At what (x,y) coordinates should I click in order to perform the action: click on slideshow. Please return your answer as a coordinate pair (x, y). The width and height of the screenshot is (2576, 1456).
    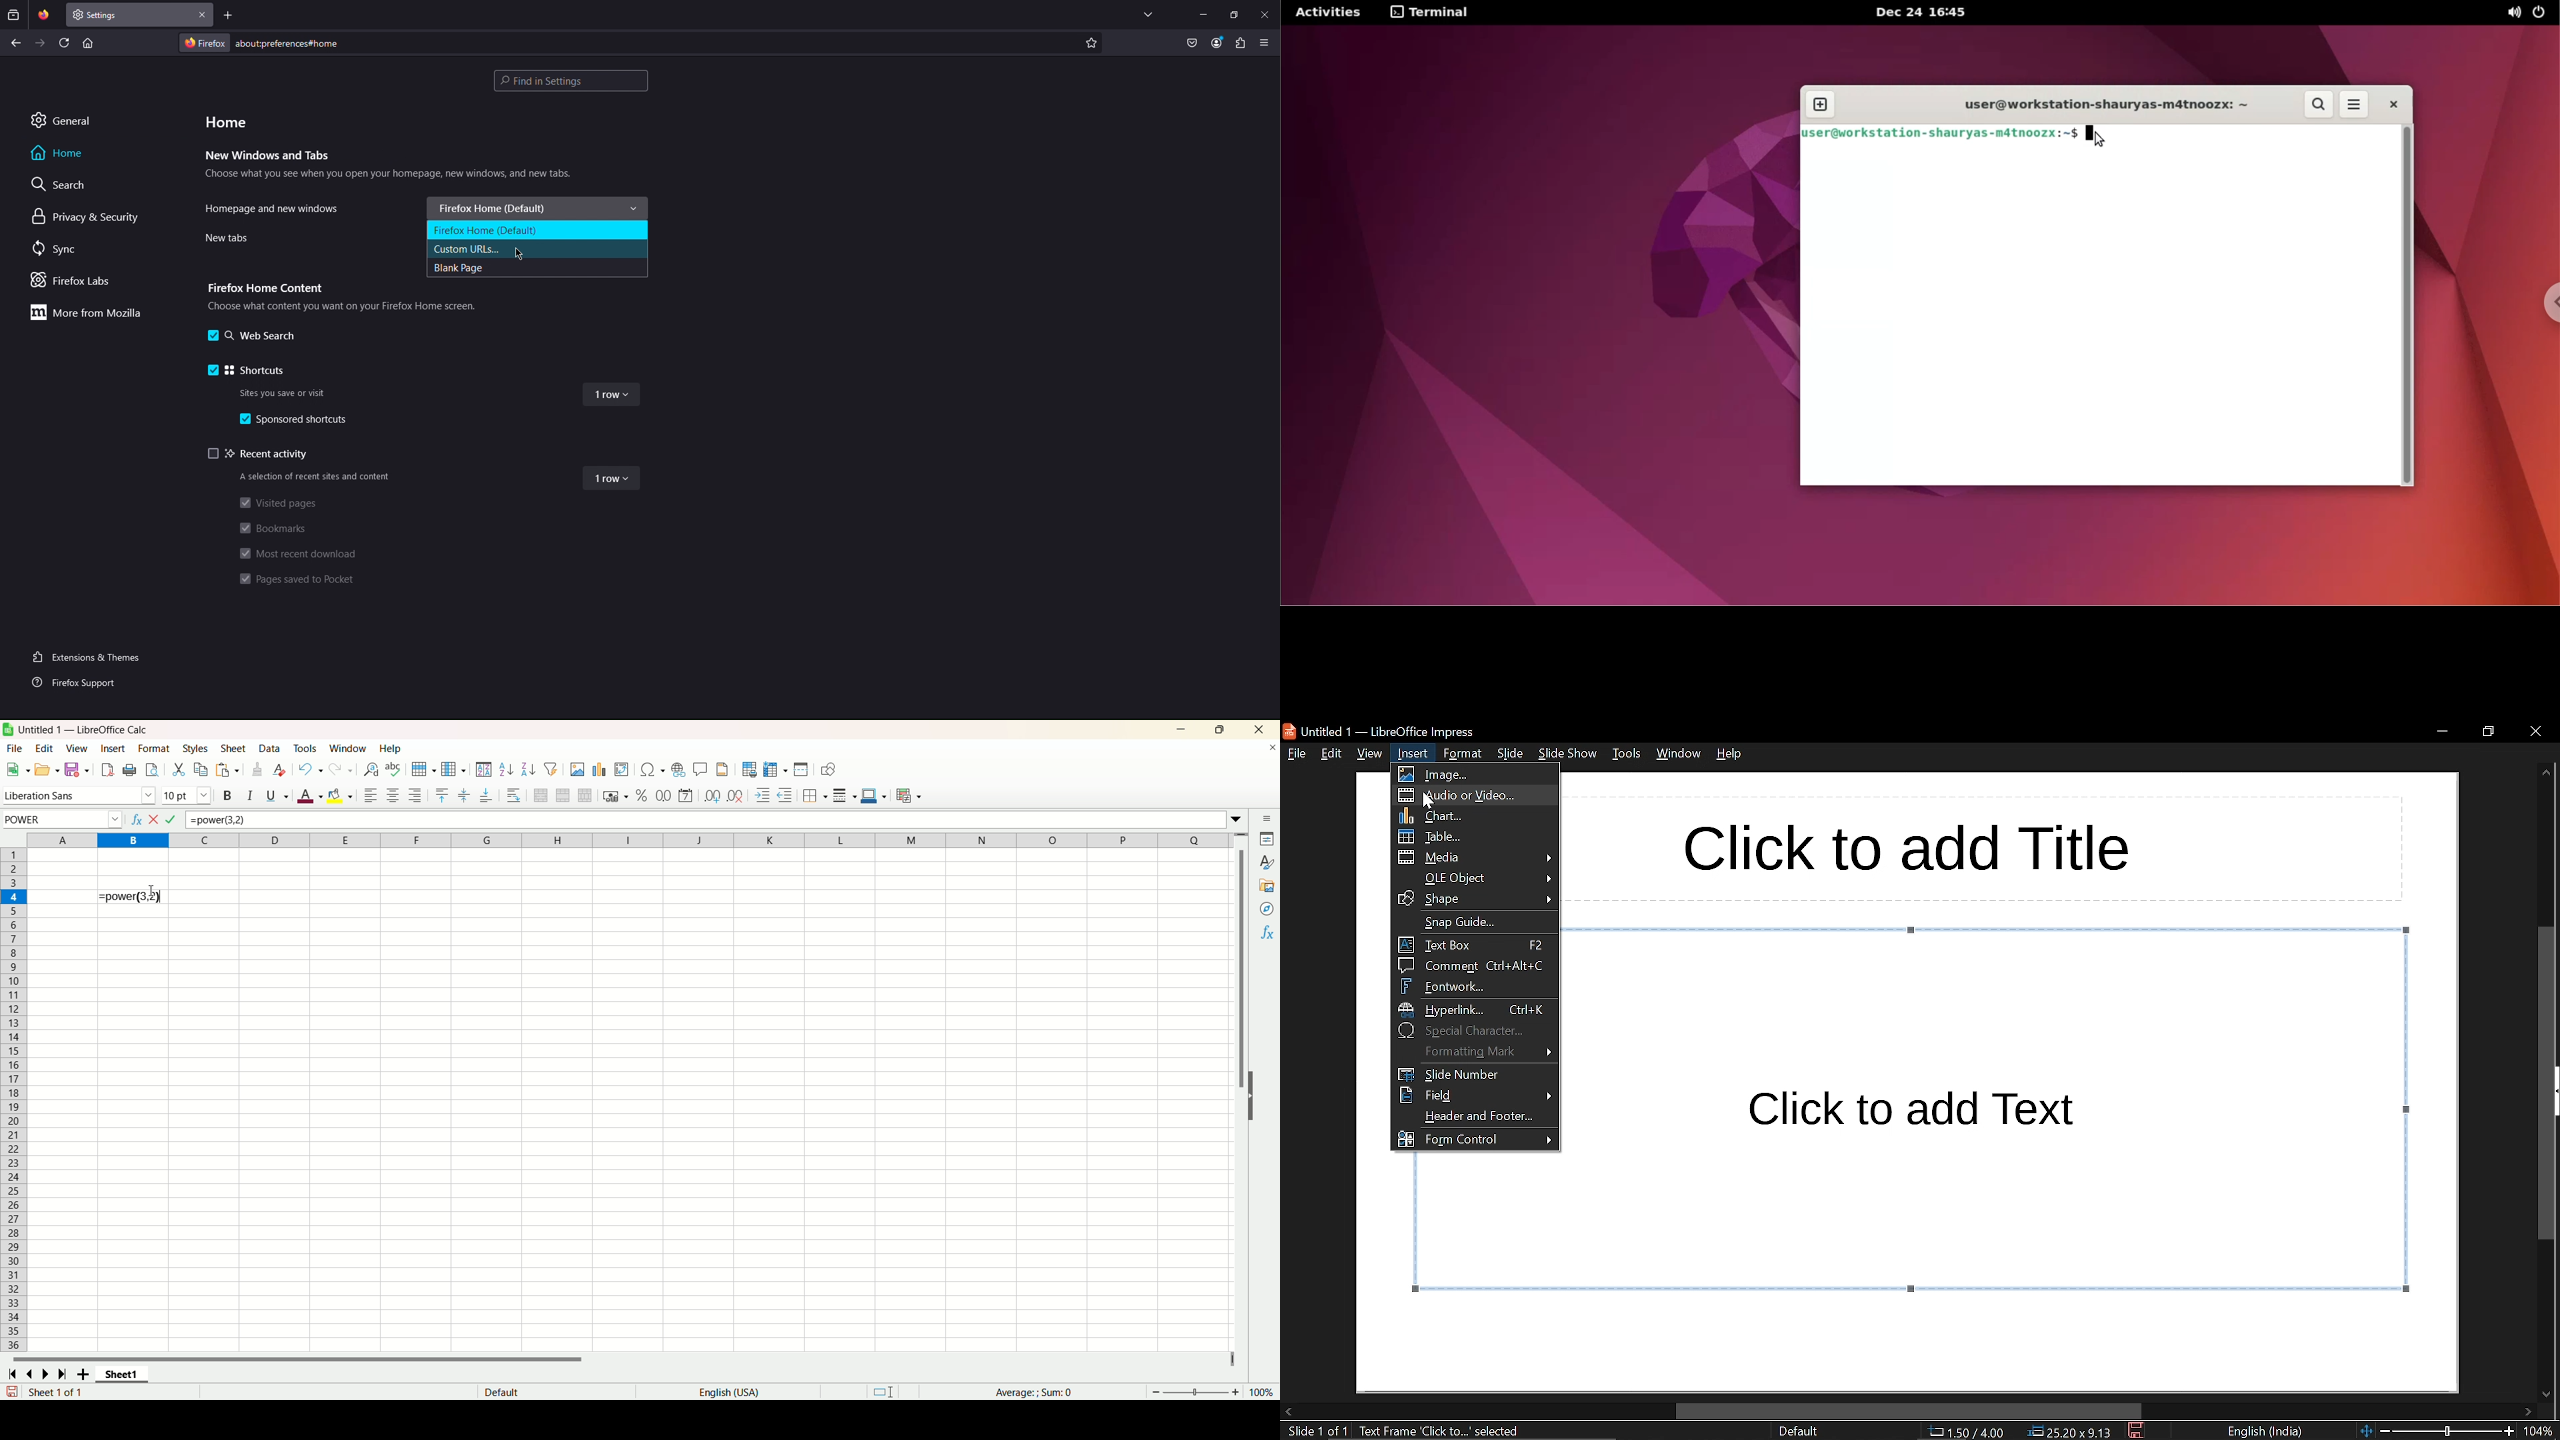
    Looking at the image, I should click on (1570, 753).